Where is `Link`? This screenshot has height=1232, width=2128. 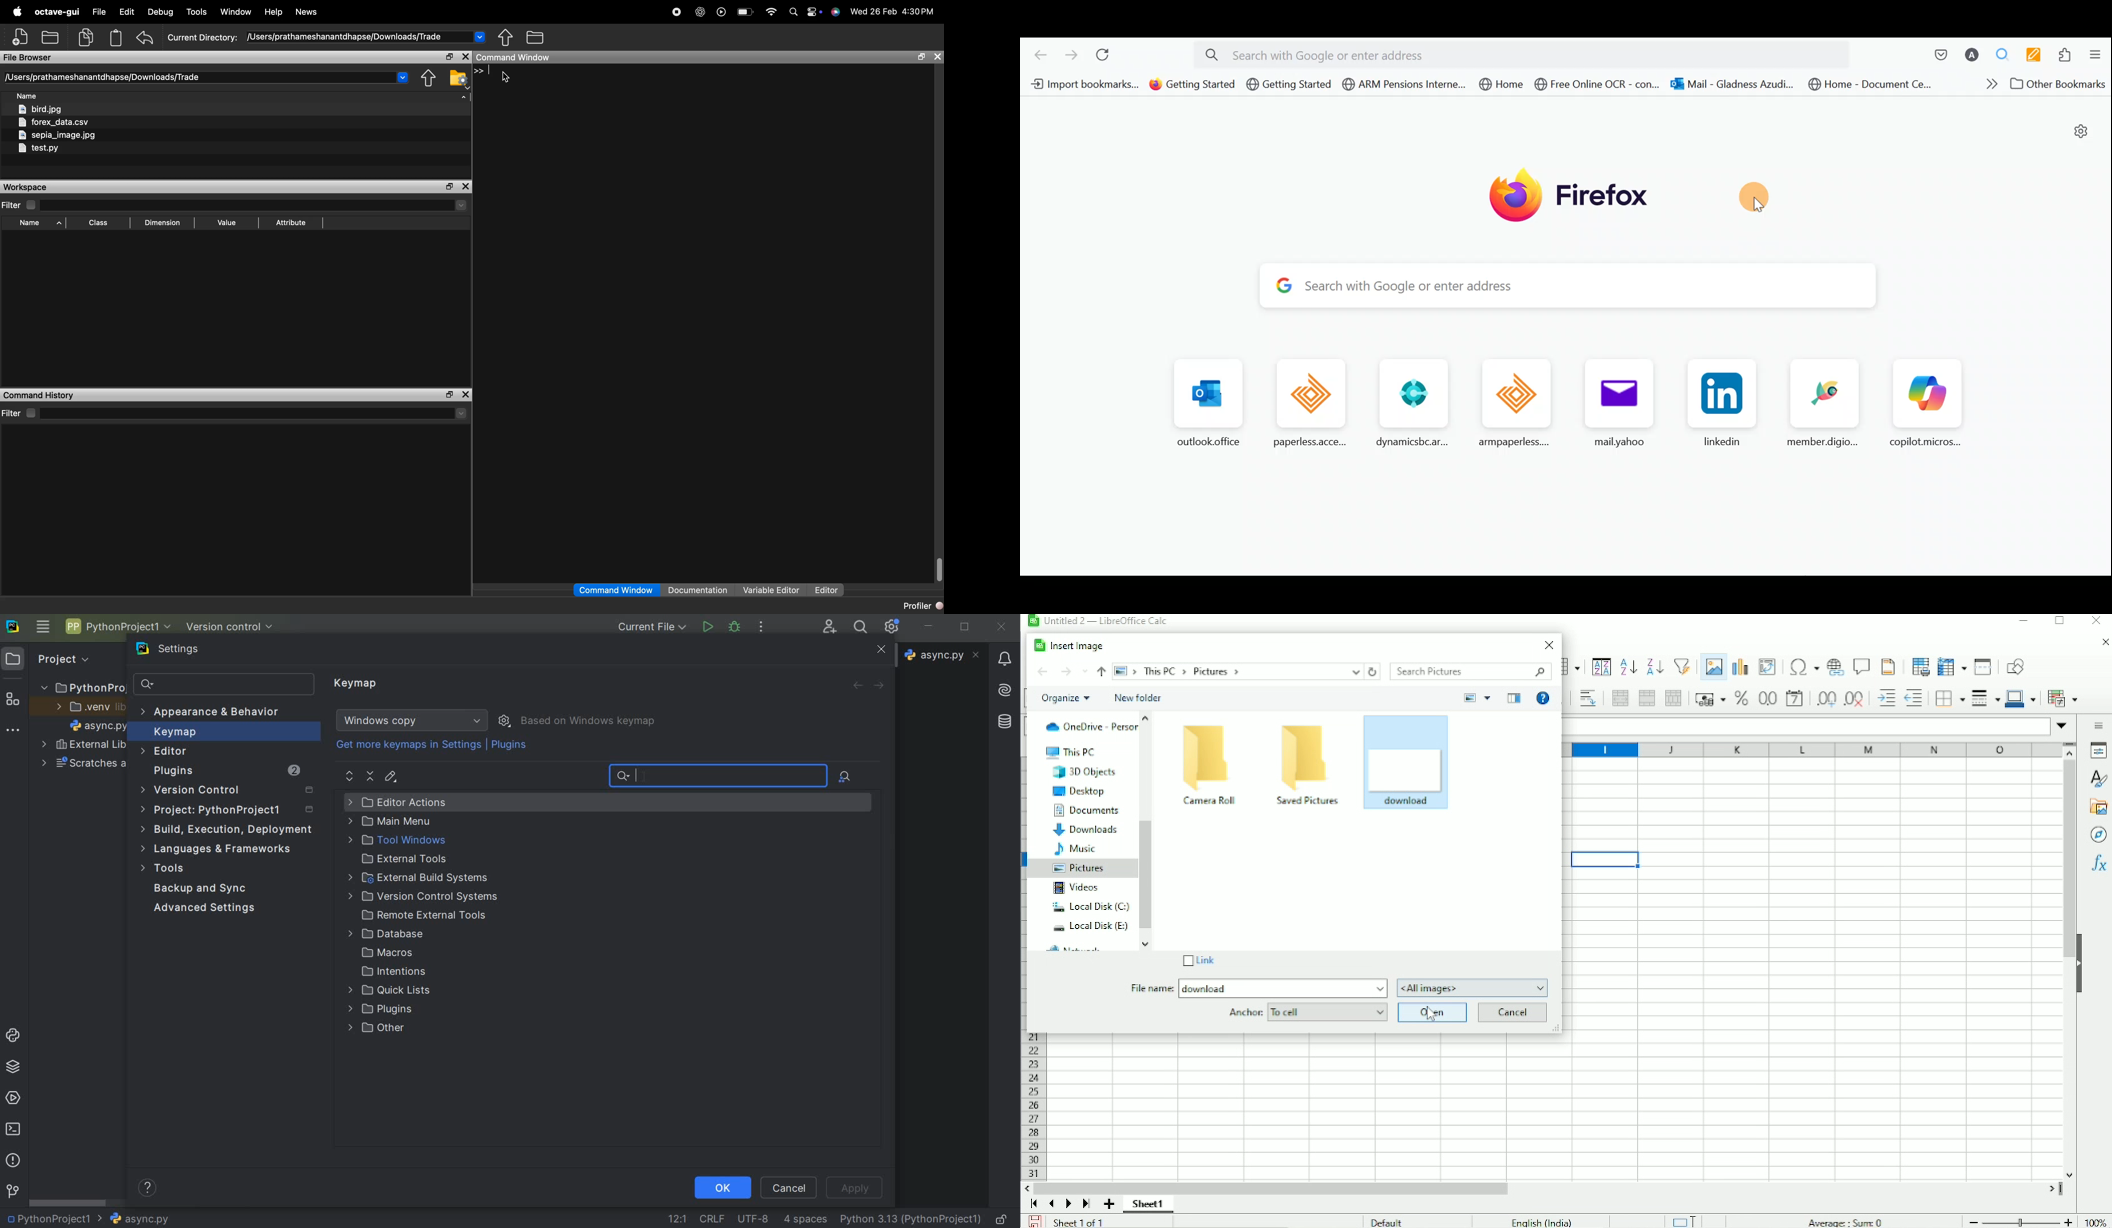
Link is located at coordinates (1196, 960).